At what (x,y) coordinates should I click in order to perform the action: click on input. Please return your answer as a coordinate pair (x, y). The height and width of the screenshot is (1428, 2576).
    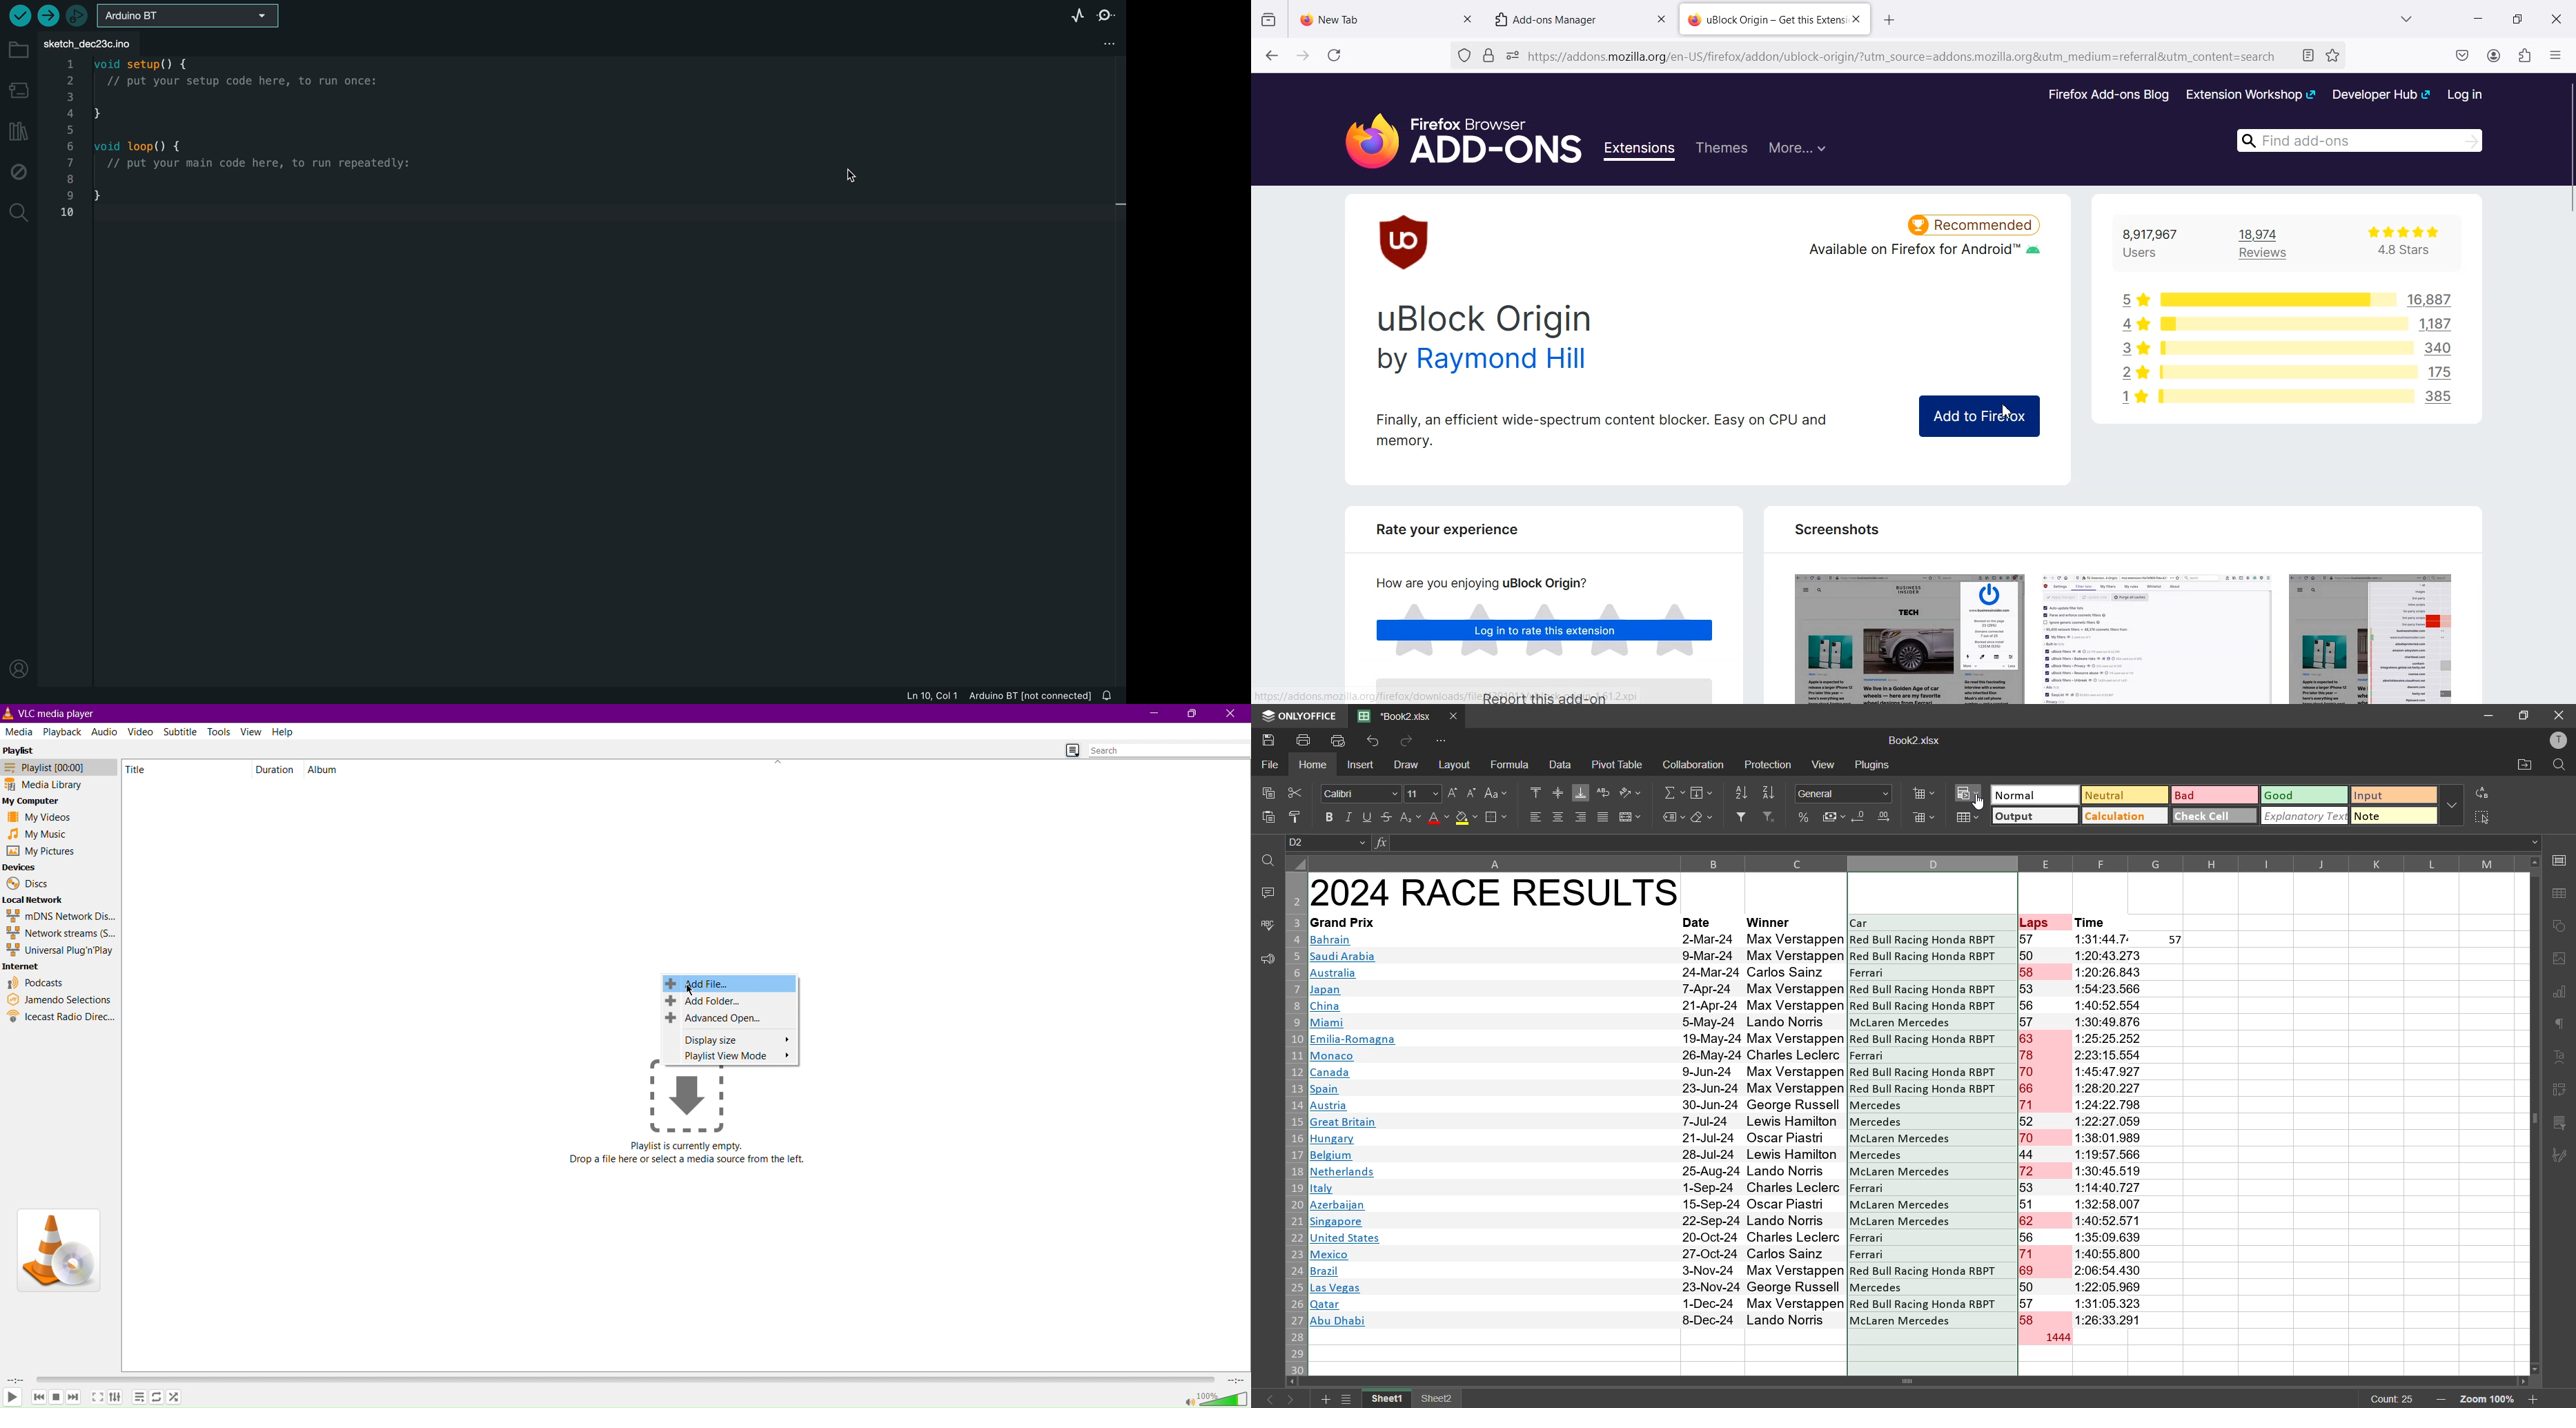
    Looking at the image, I should click on (2394, 796).